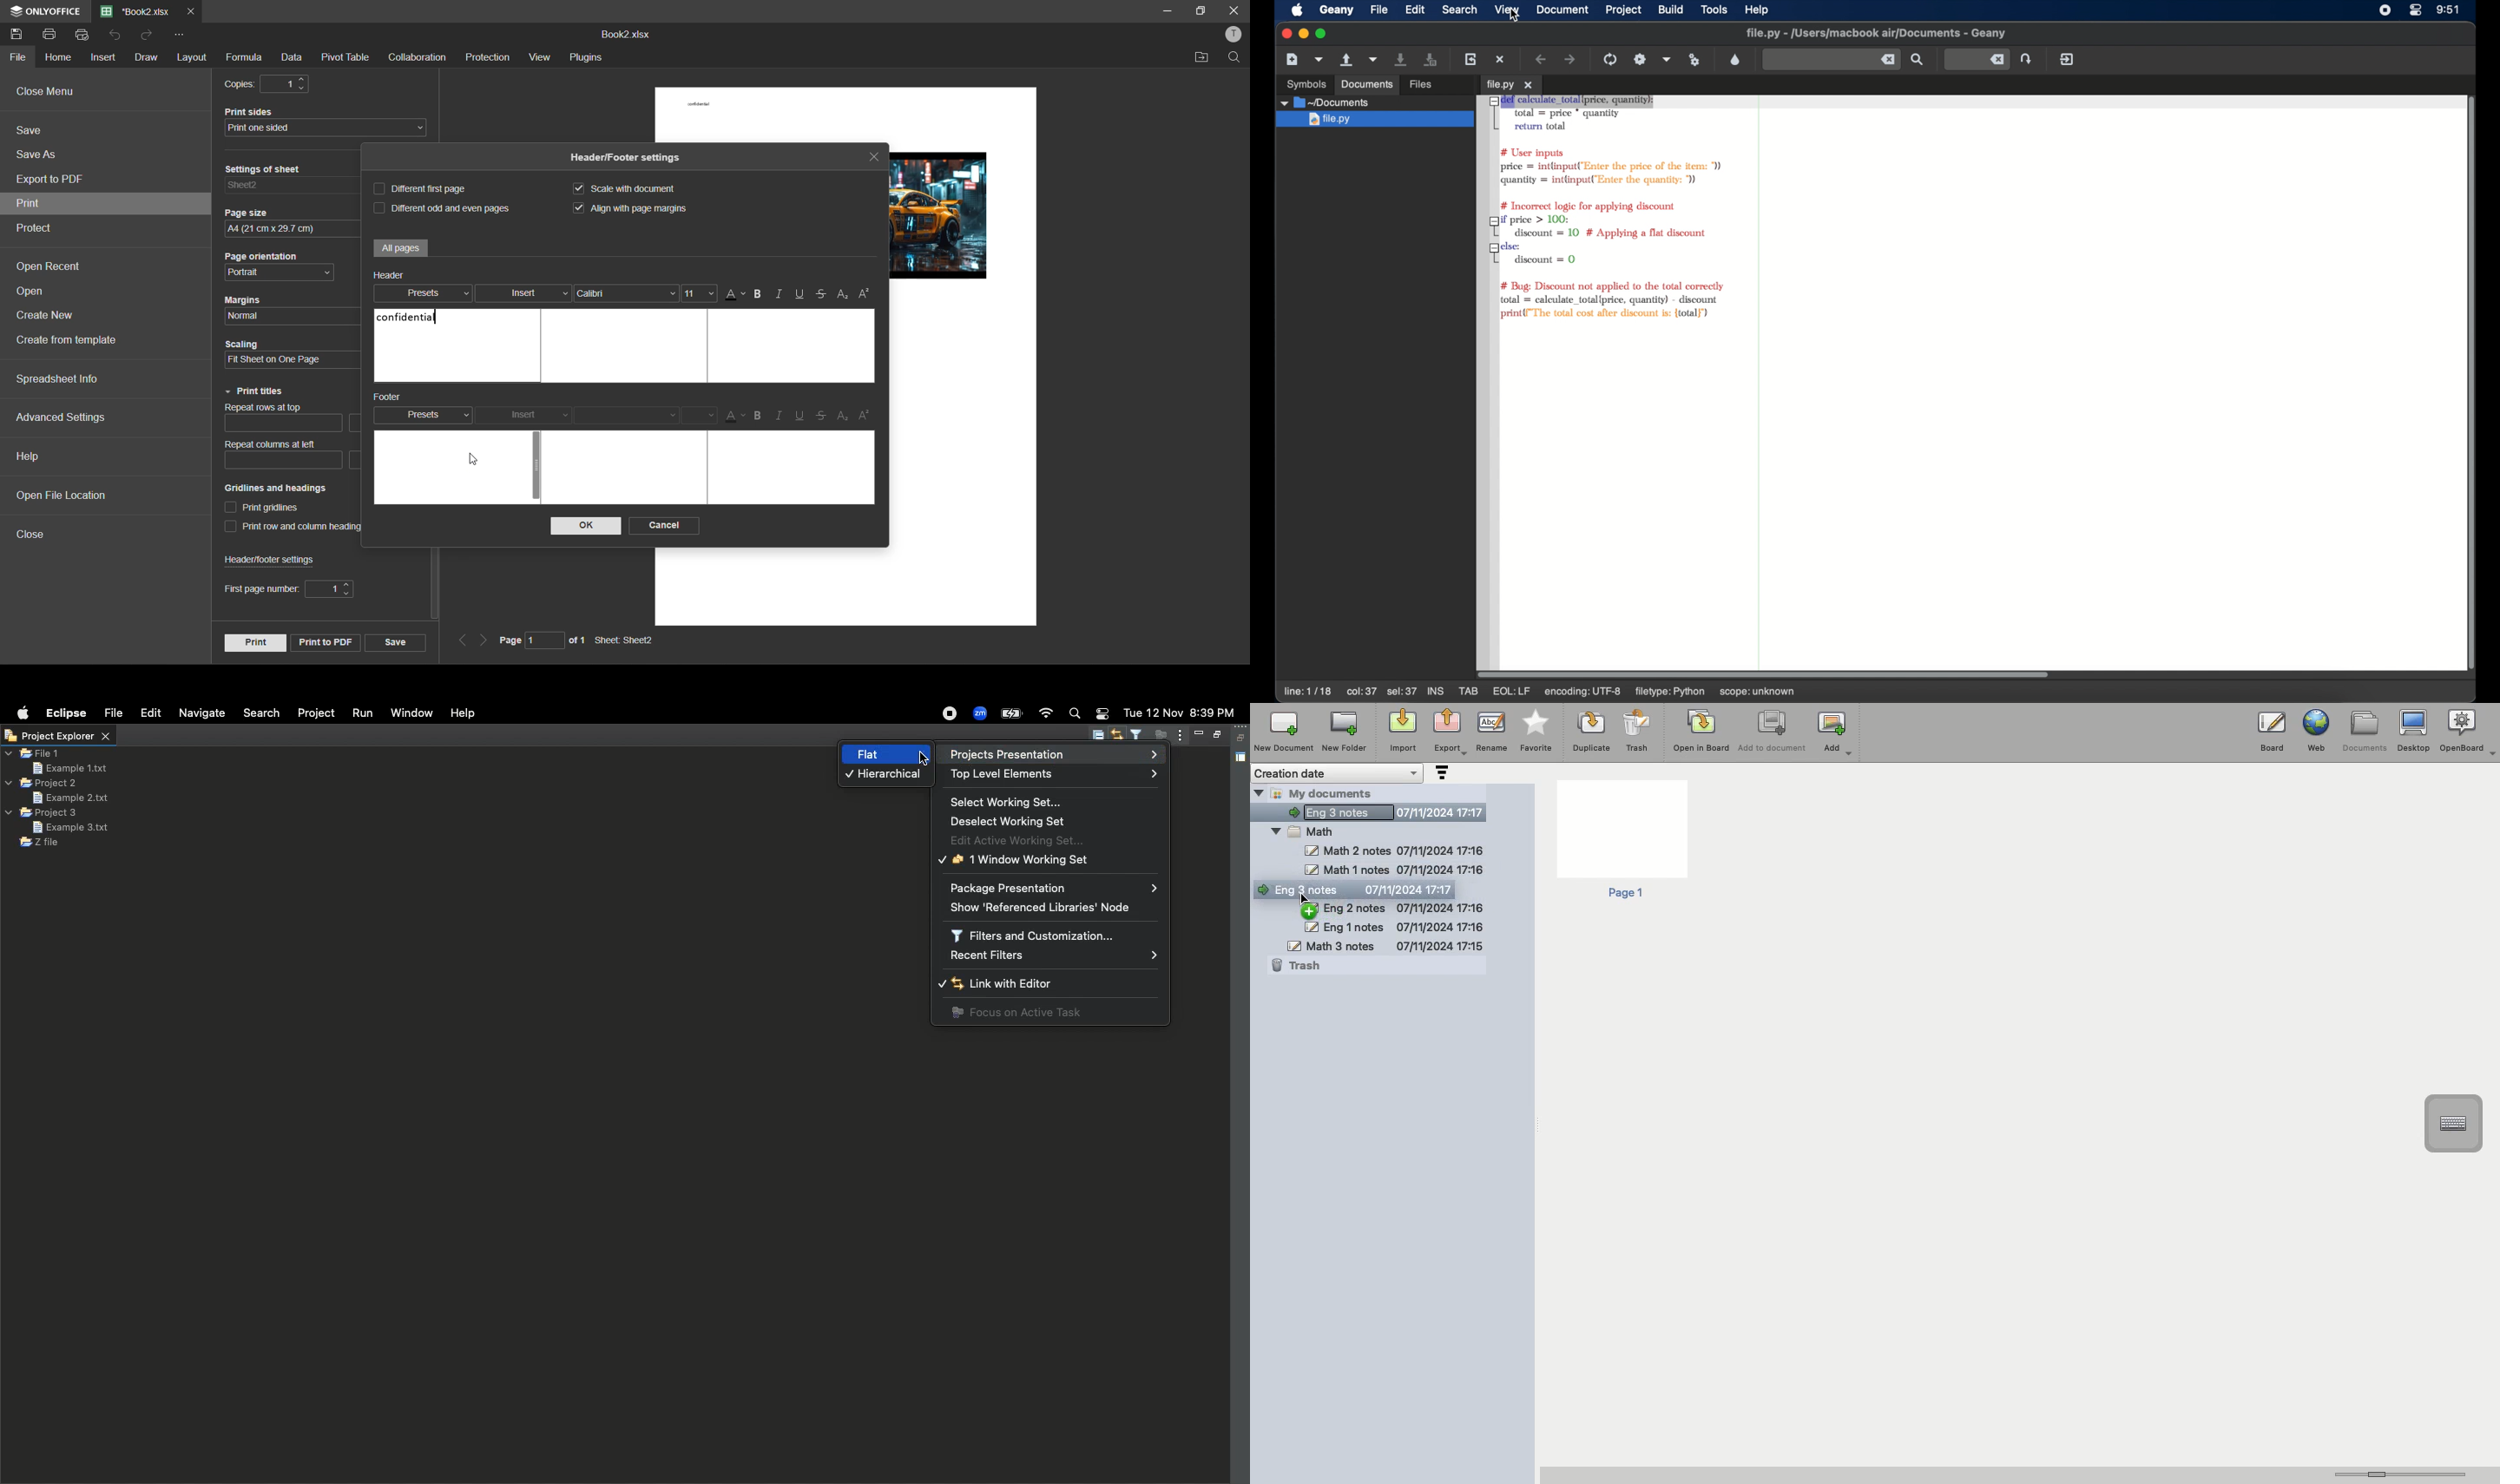  I want to click on different first page, so click(419, 189).